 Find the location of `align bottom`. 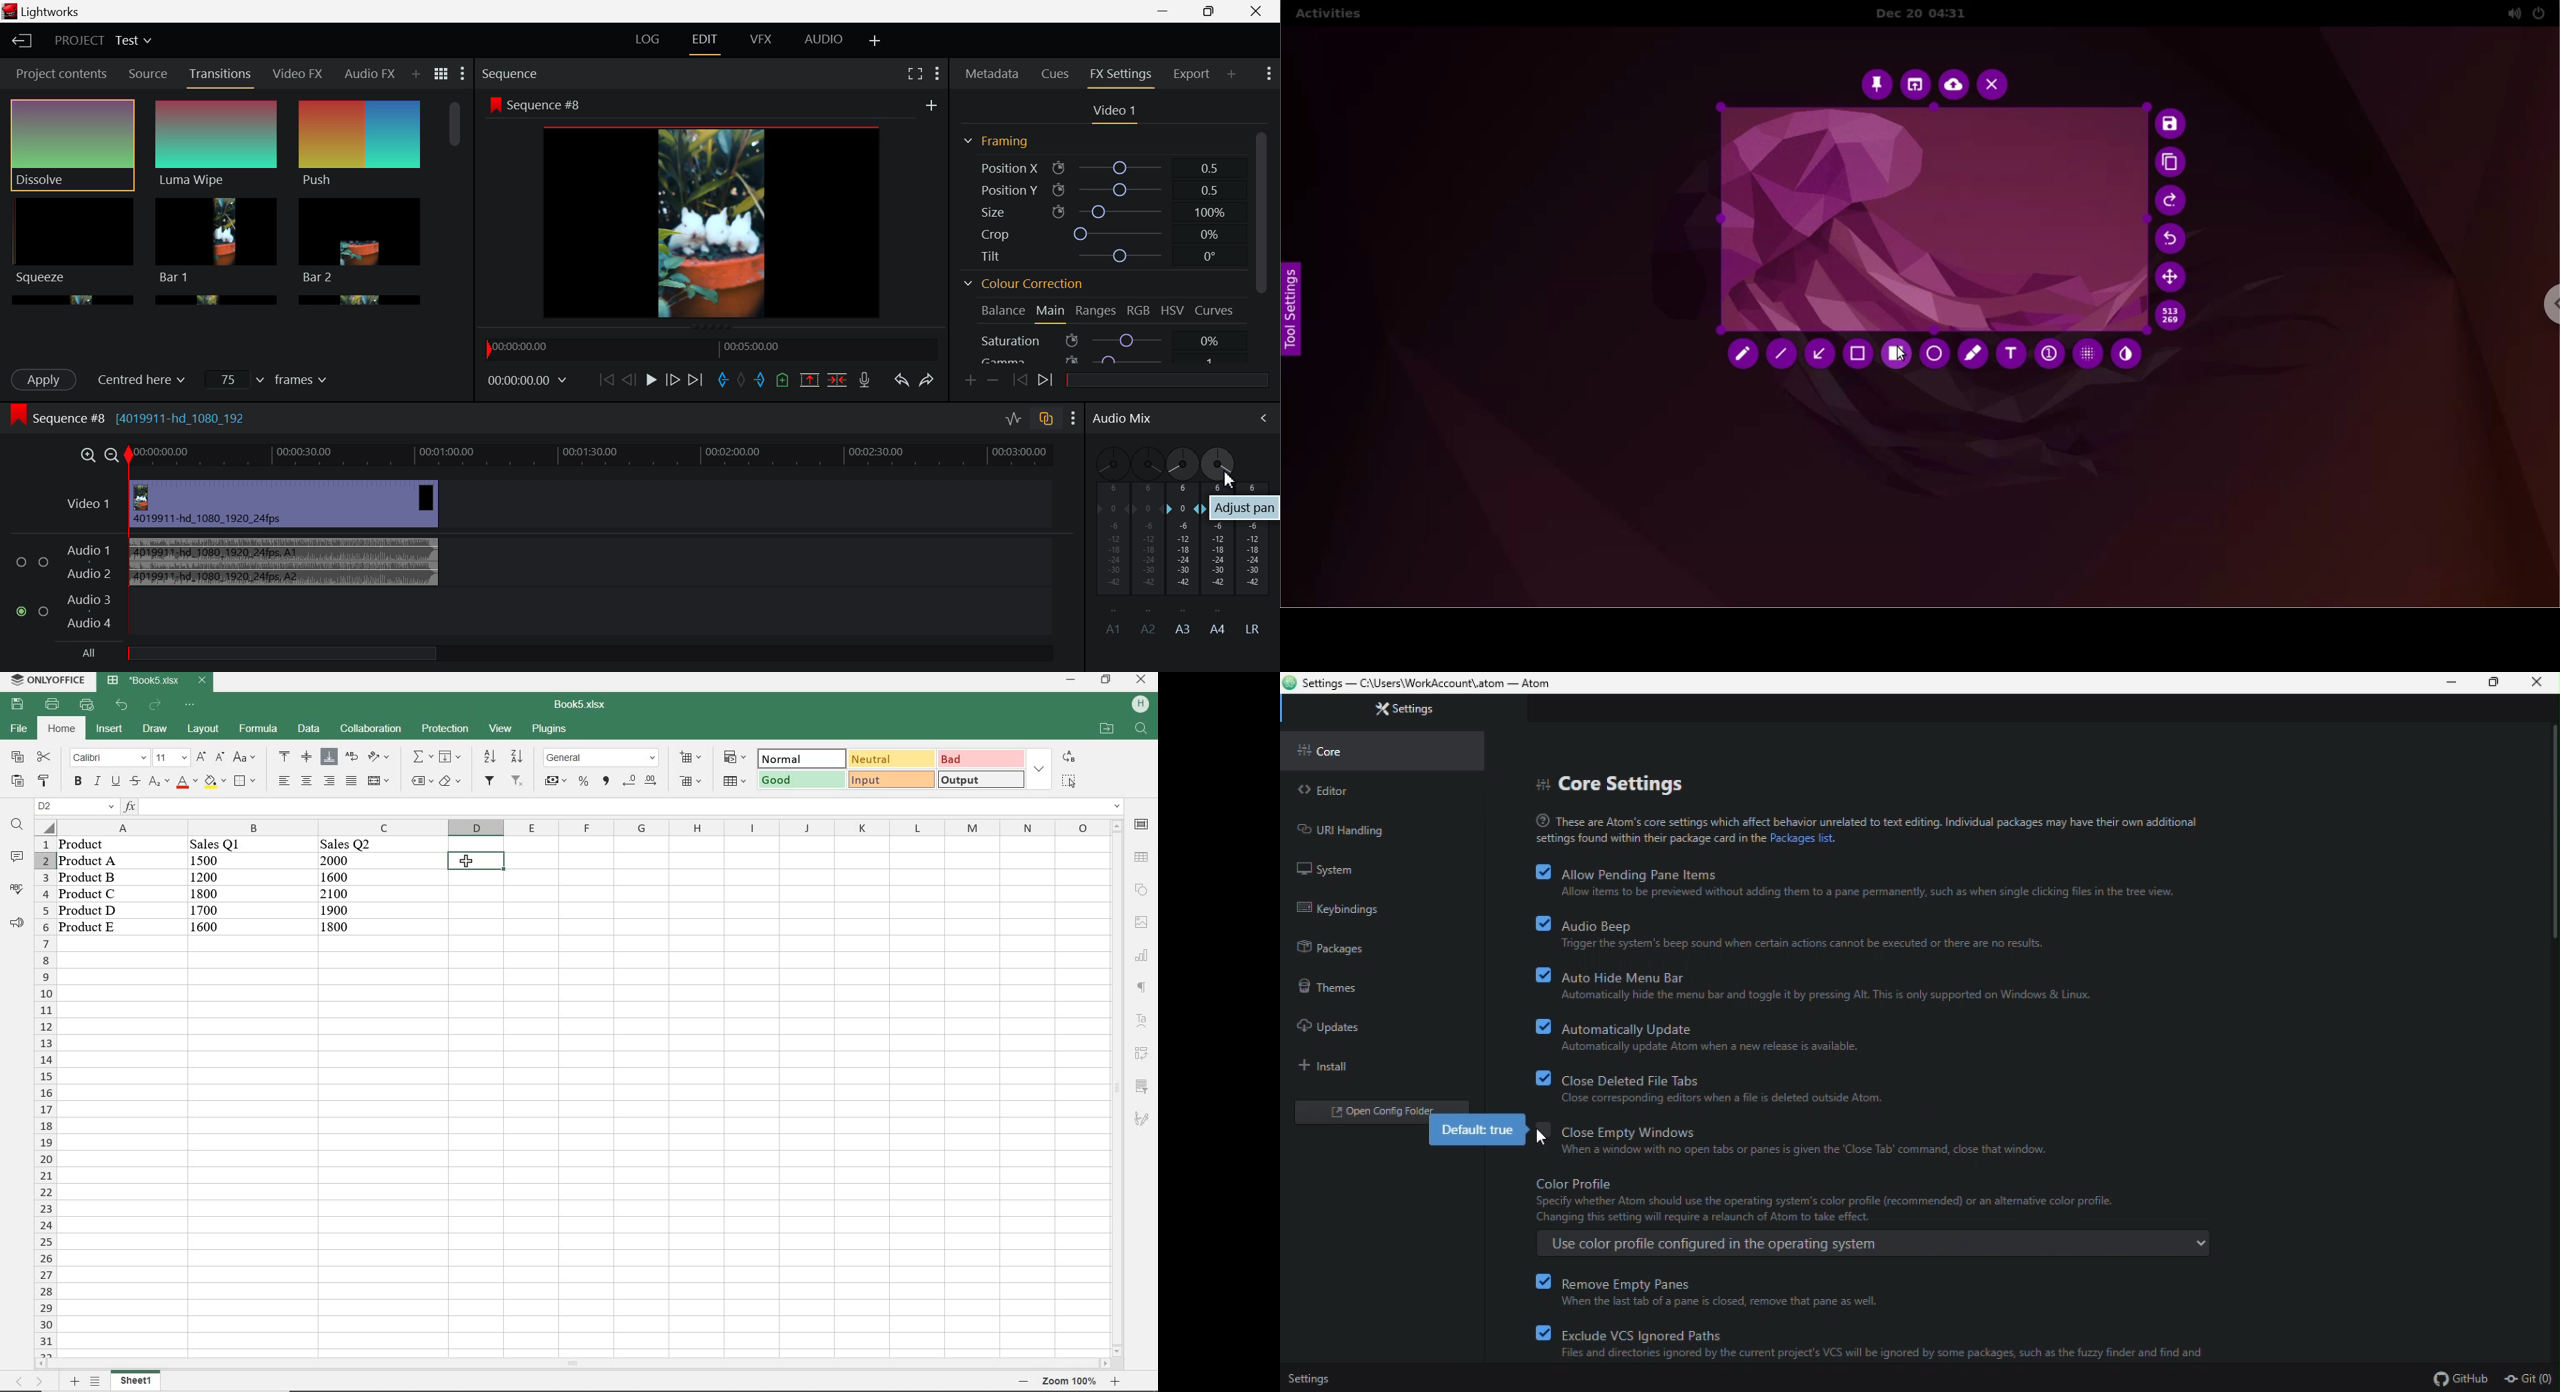

align bottom is located at coordinates (329, 758).